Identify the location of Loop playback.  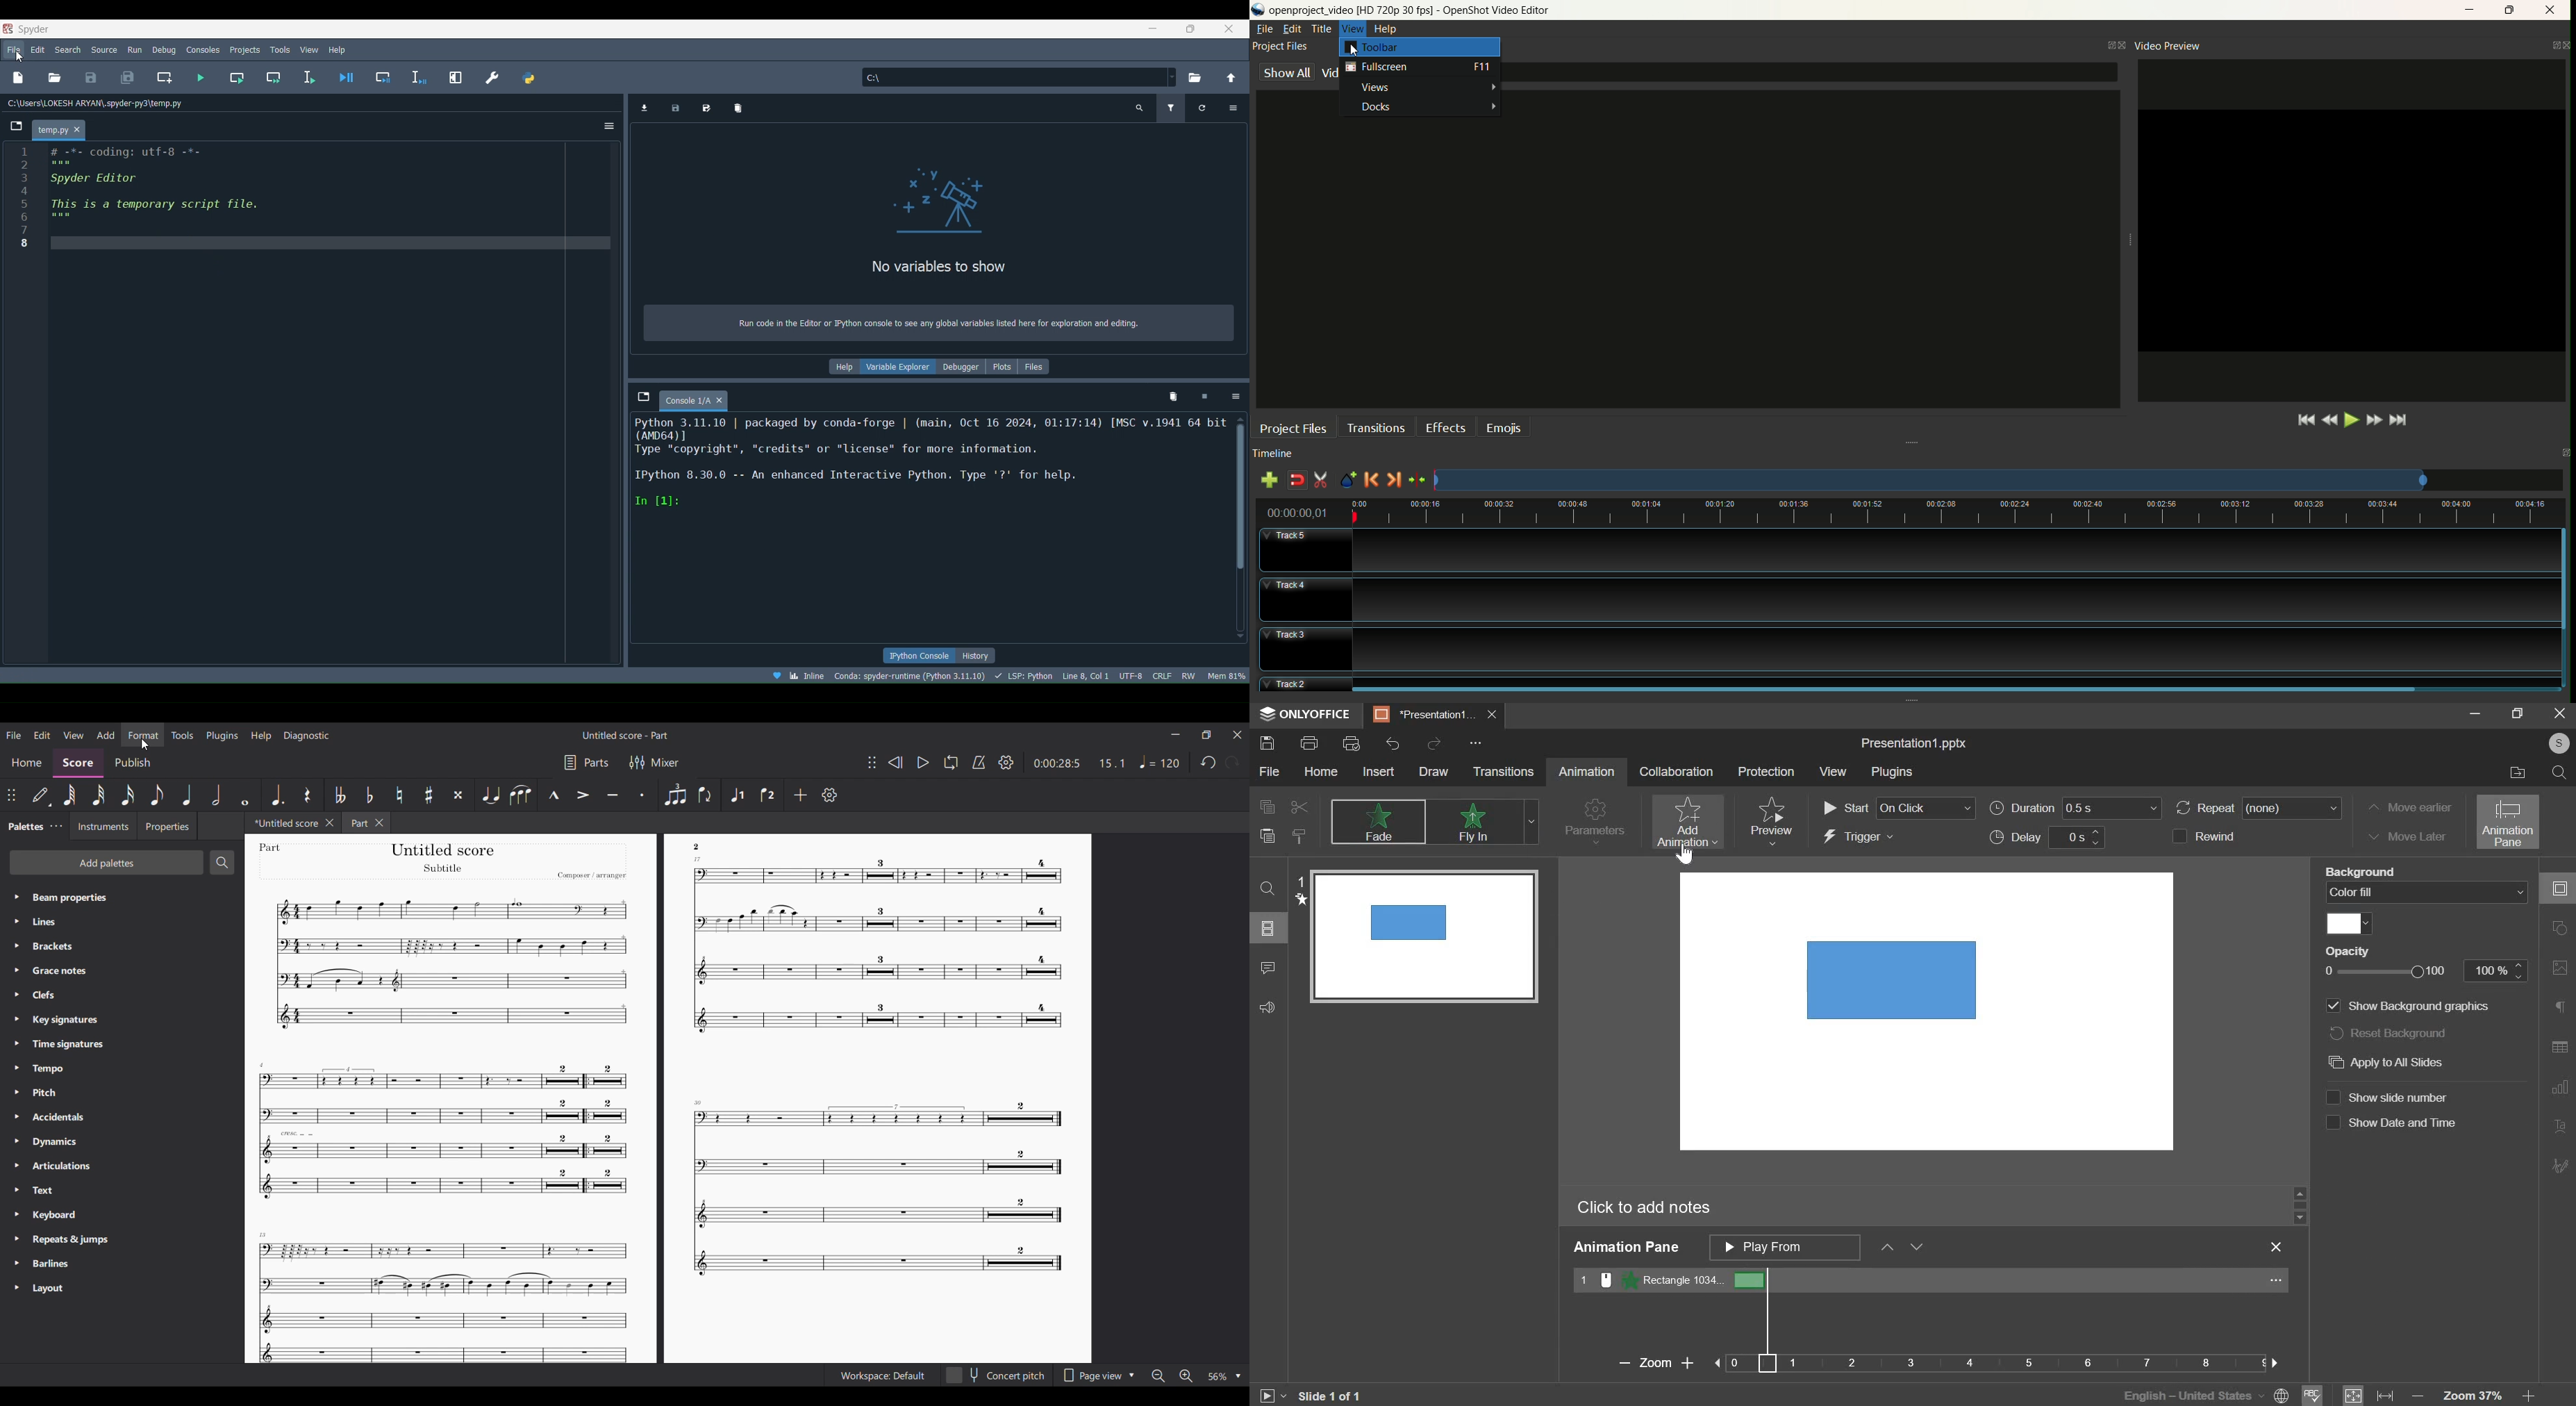
(951, 762).